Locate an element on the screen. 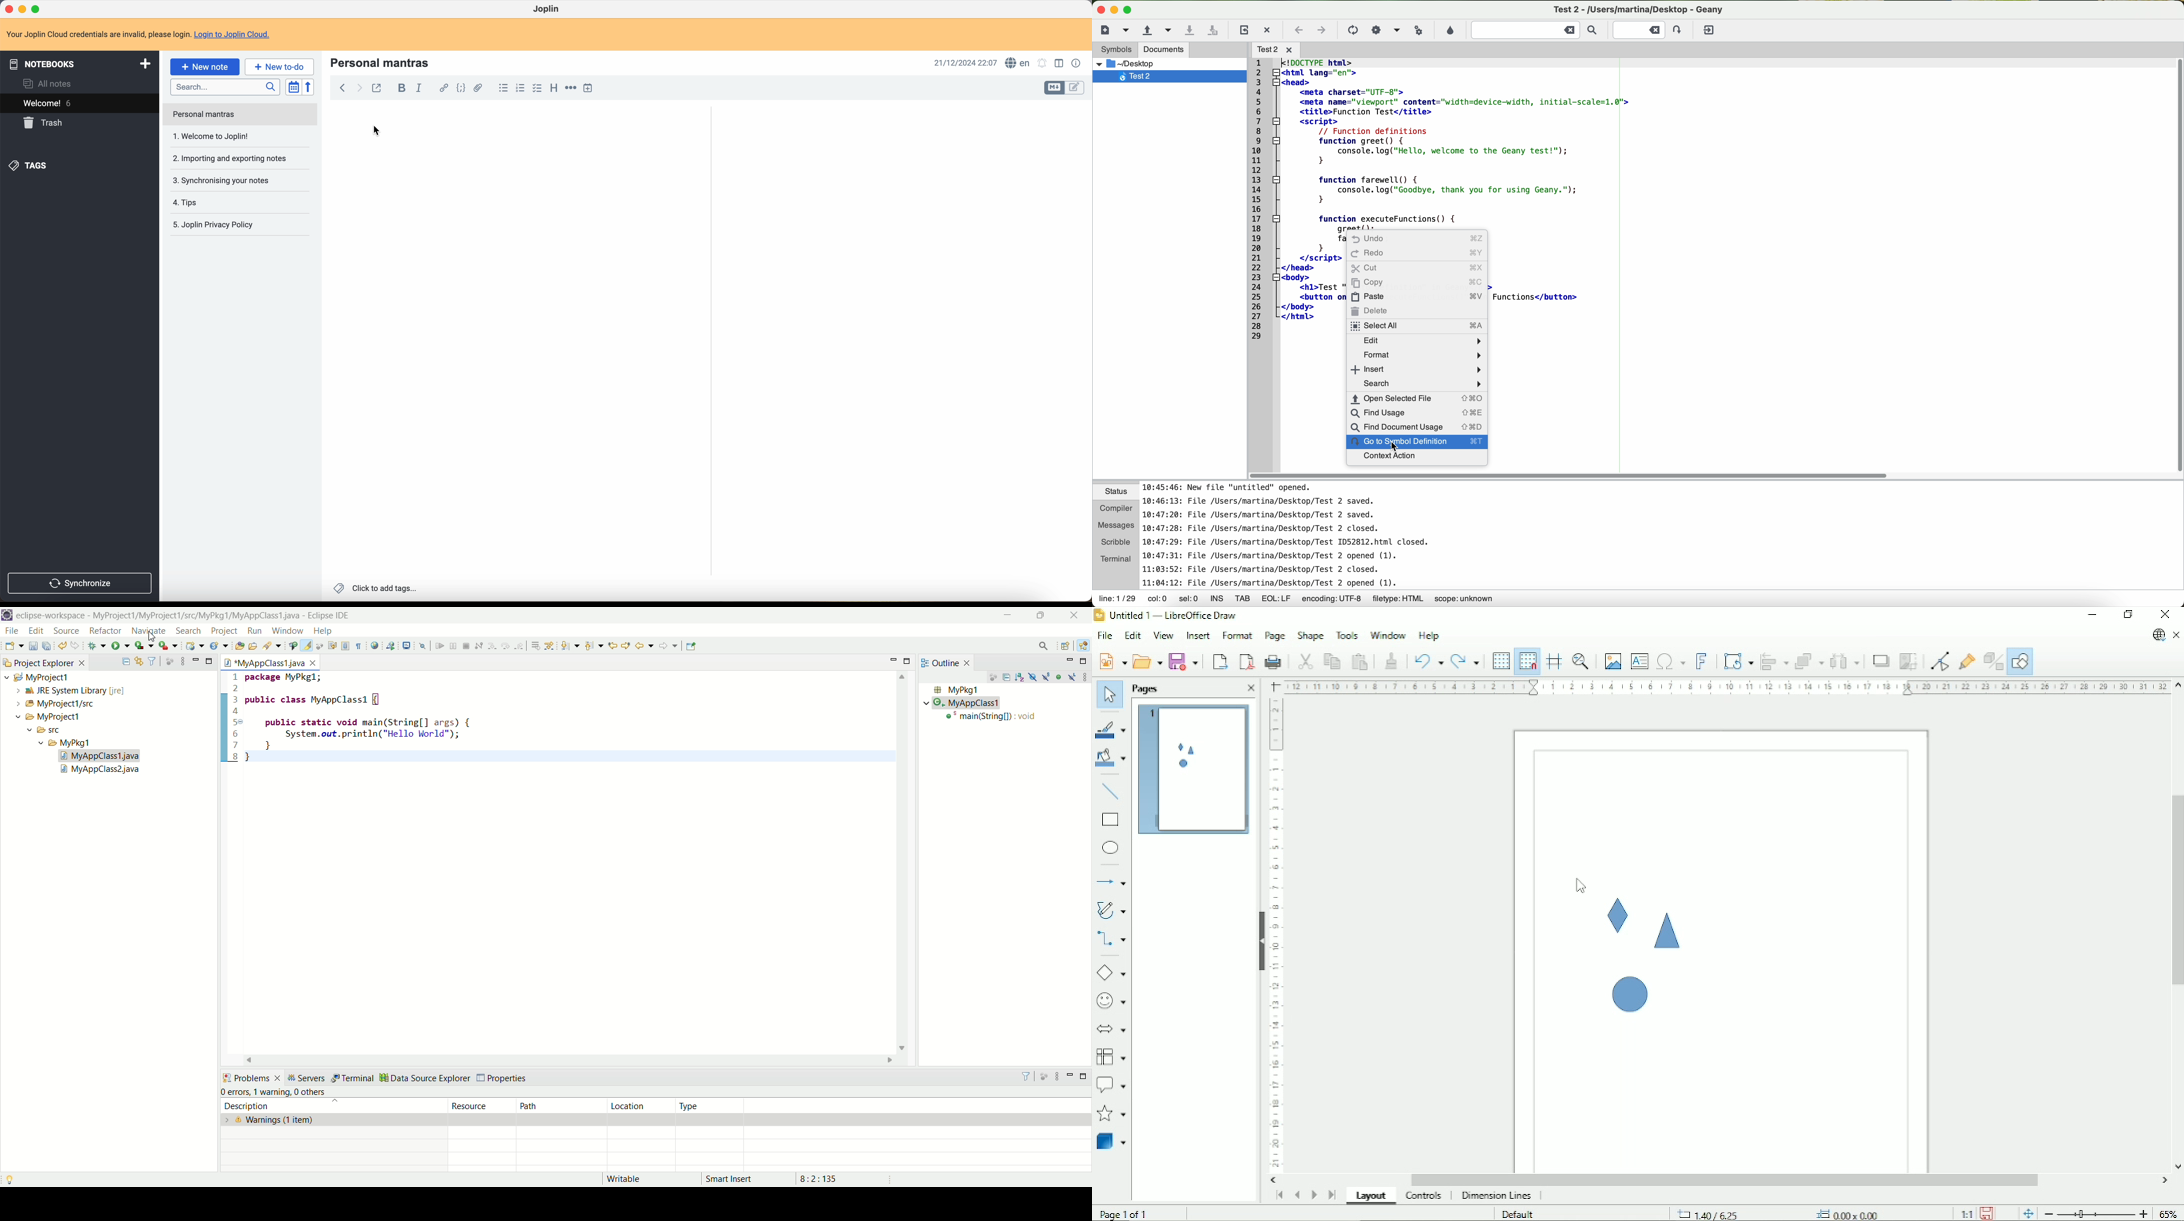 The width and height of the screenshot is (2184, 1232). navigate back is located at coordinates (1299, 32).